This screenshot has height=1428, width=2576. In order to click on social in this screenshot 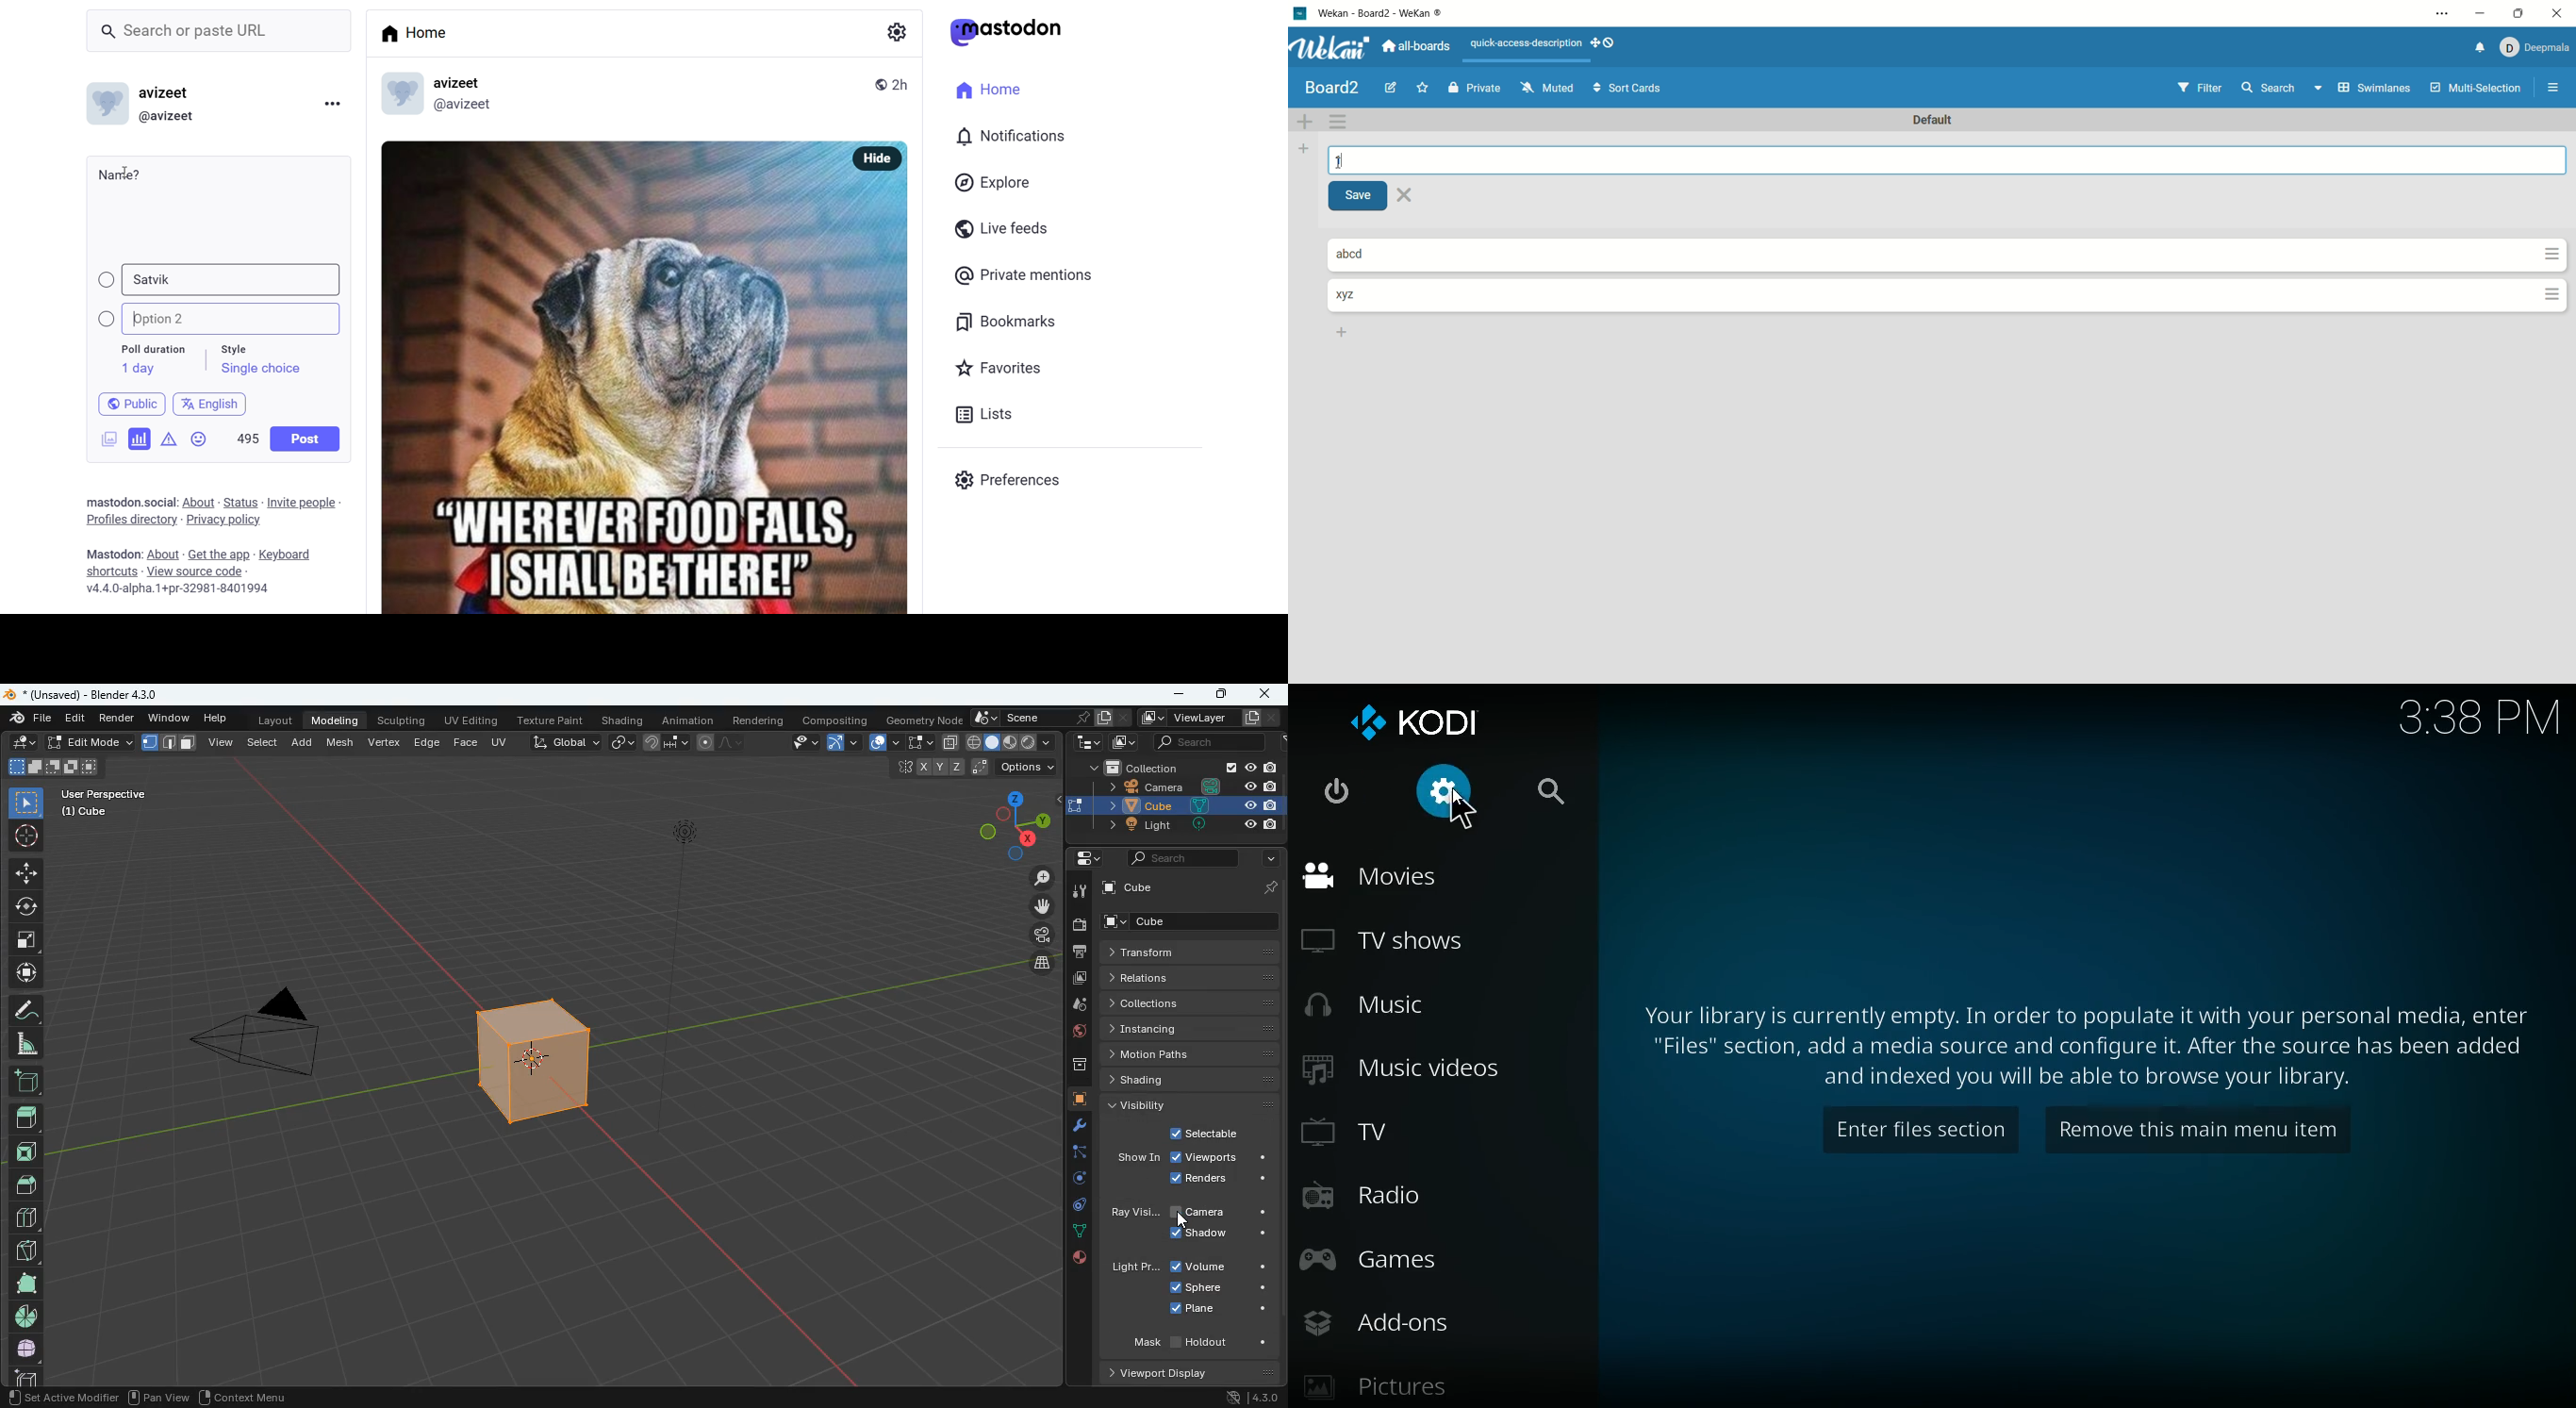, I will do `click(158, 502)`.